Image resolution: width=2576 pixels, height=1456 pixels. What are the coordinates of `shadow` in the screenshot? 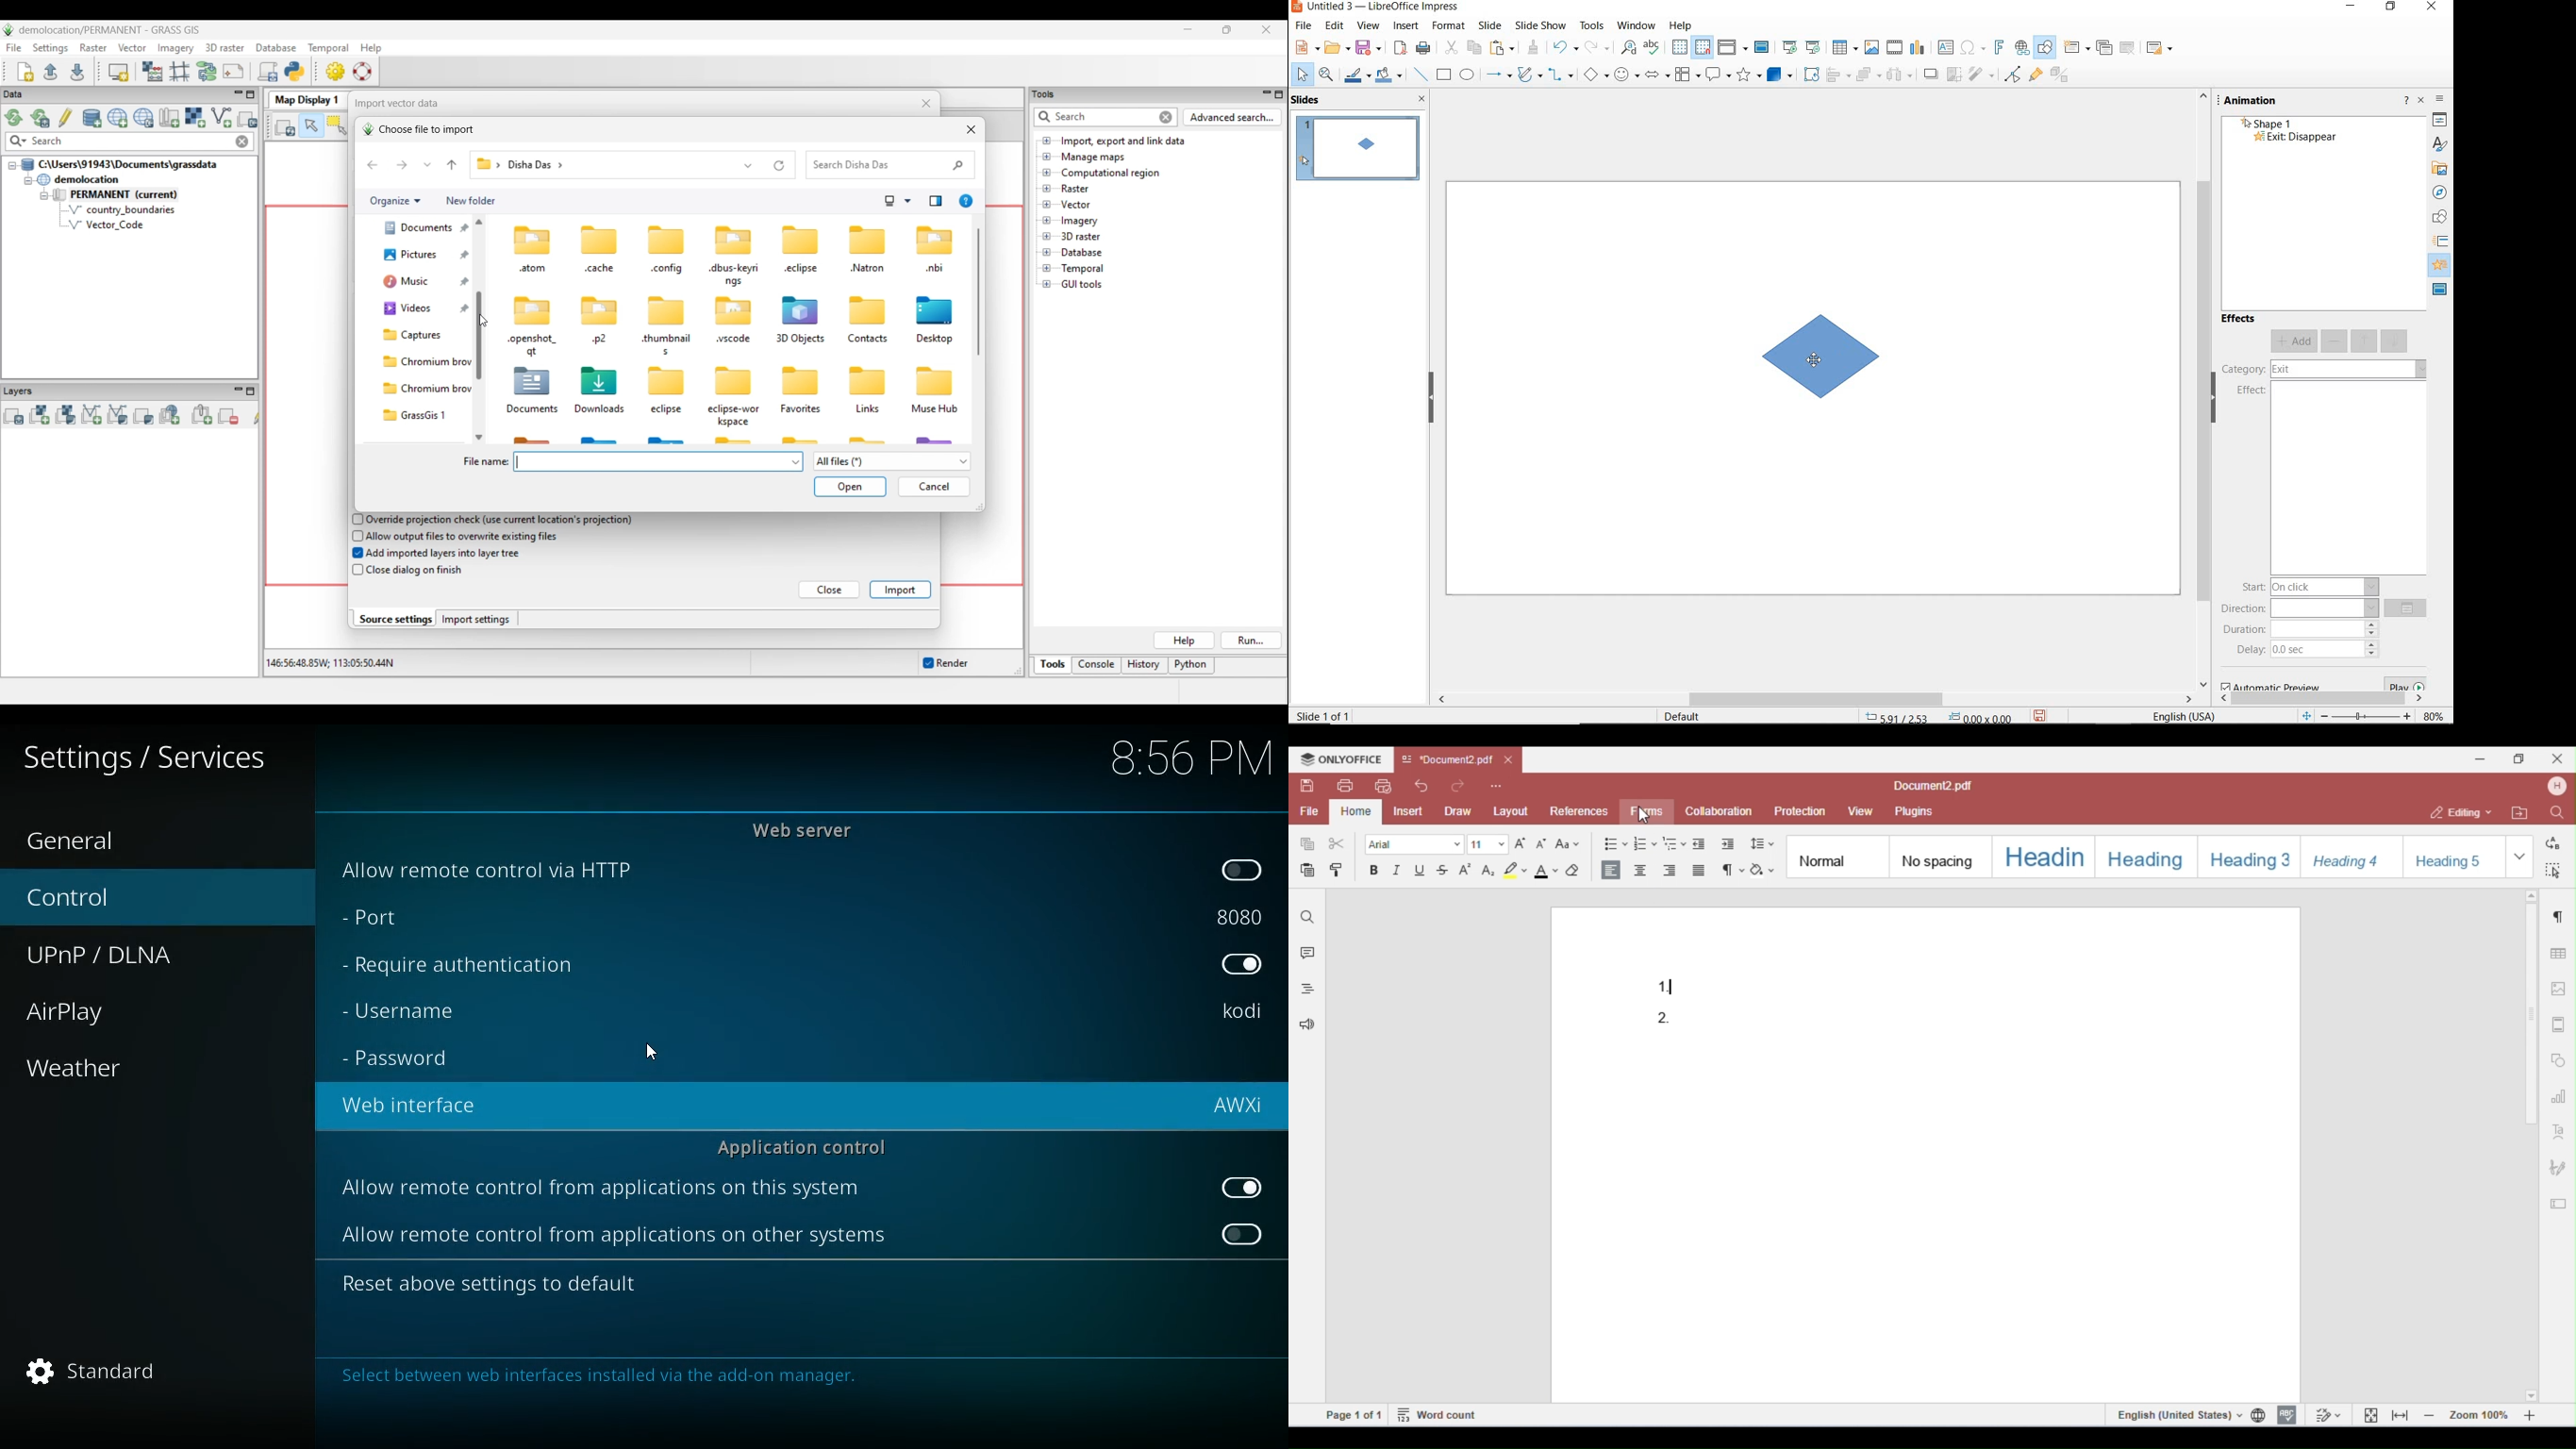 It's located at (1931, 74).